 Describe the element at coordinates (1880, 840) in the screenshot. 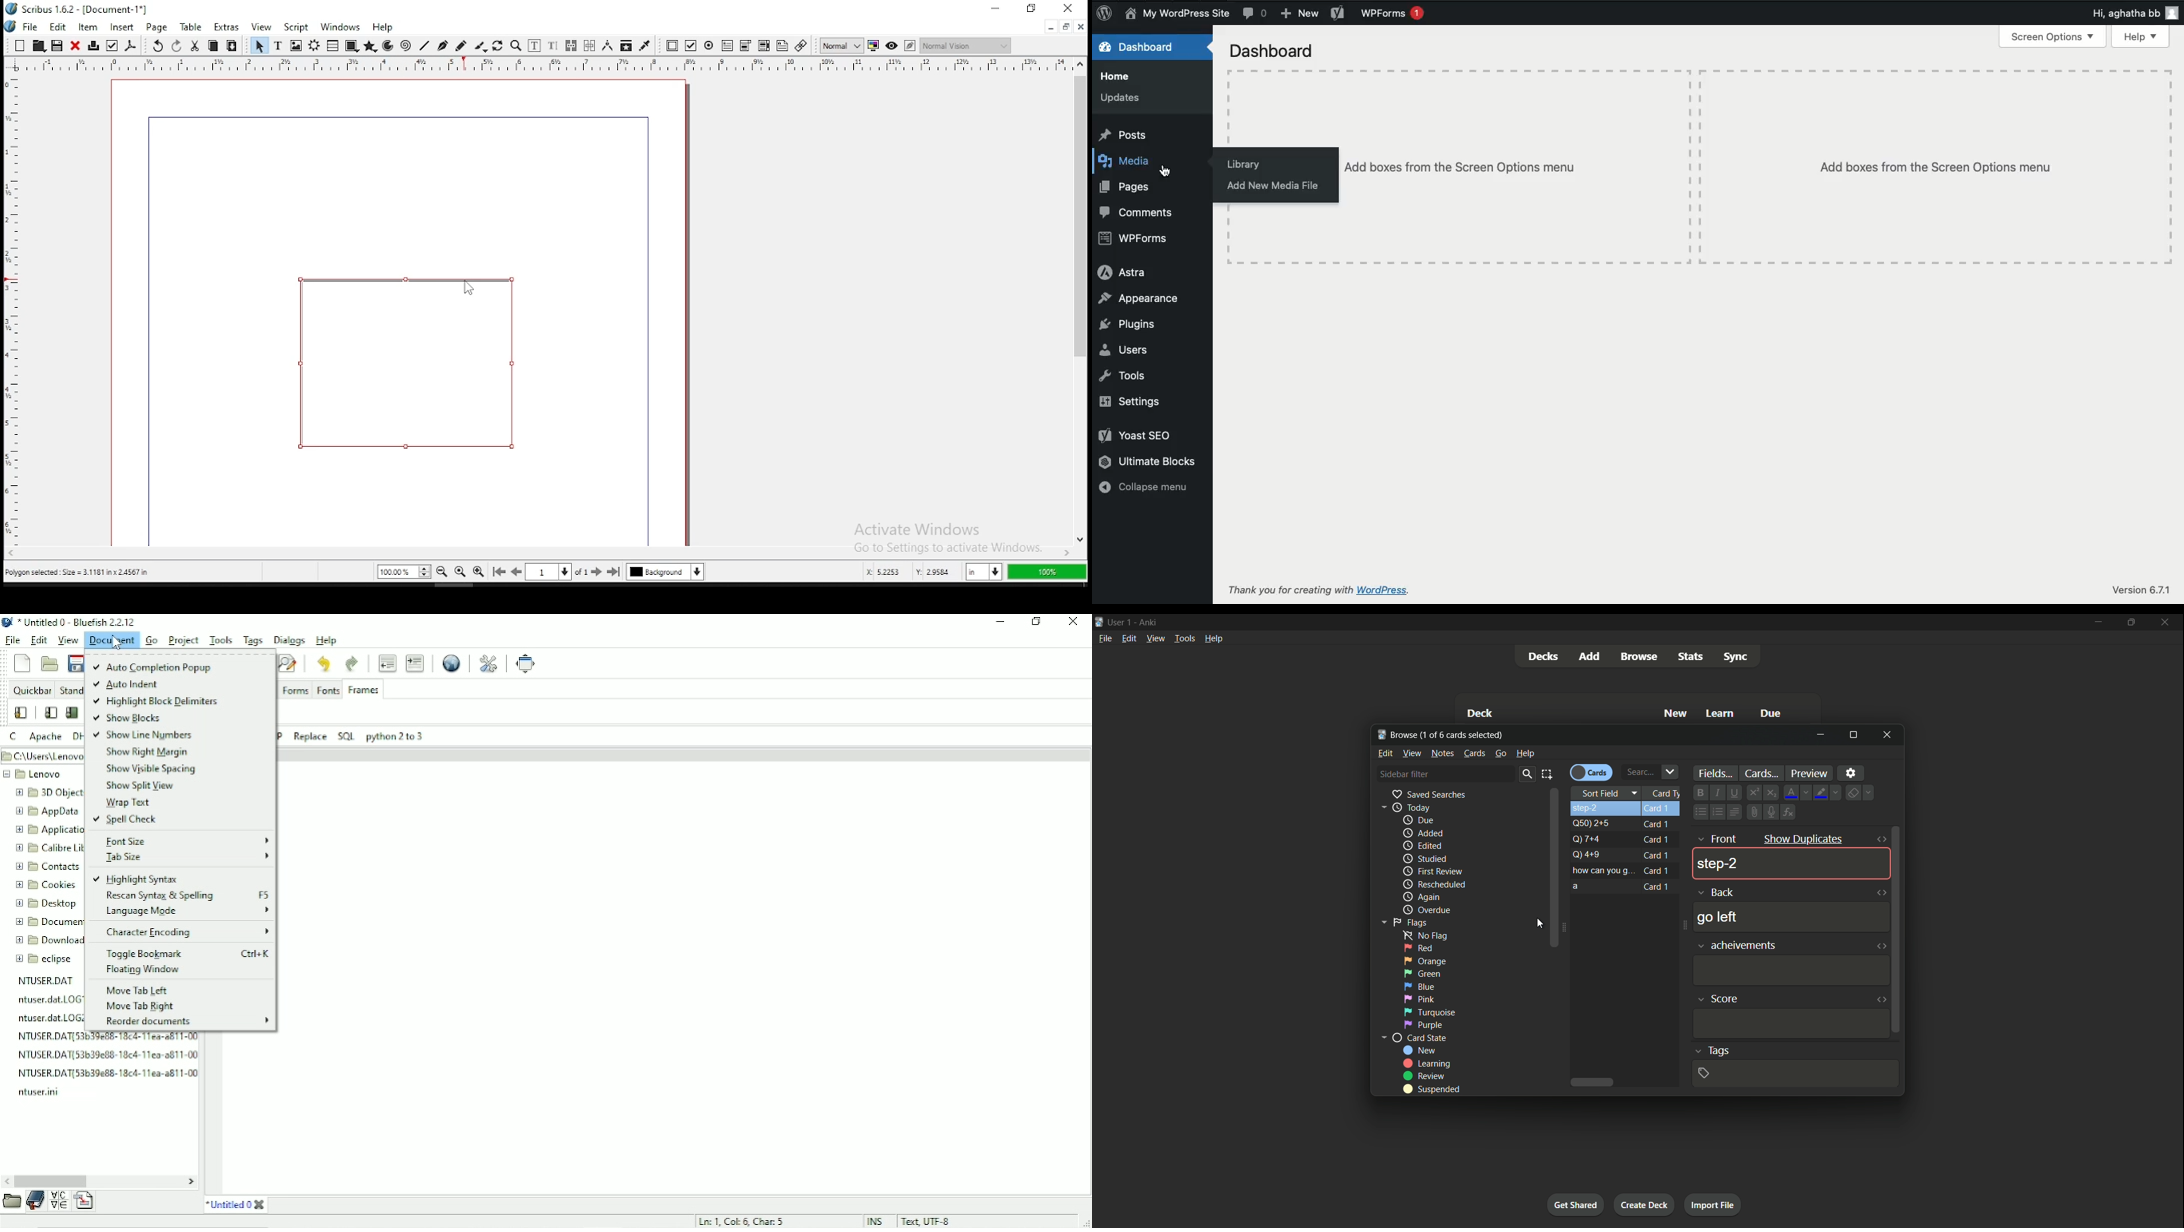

I see `Toggle html editor` at that location.